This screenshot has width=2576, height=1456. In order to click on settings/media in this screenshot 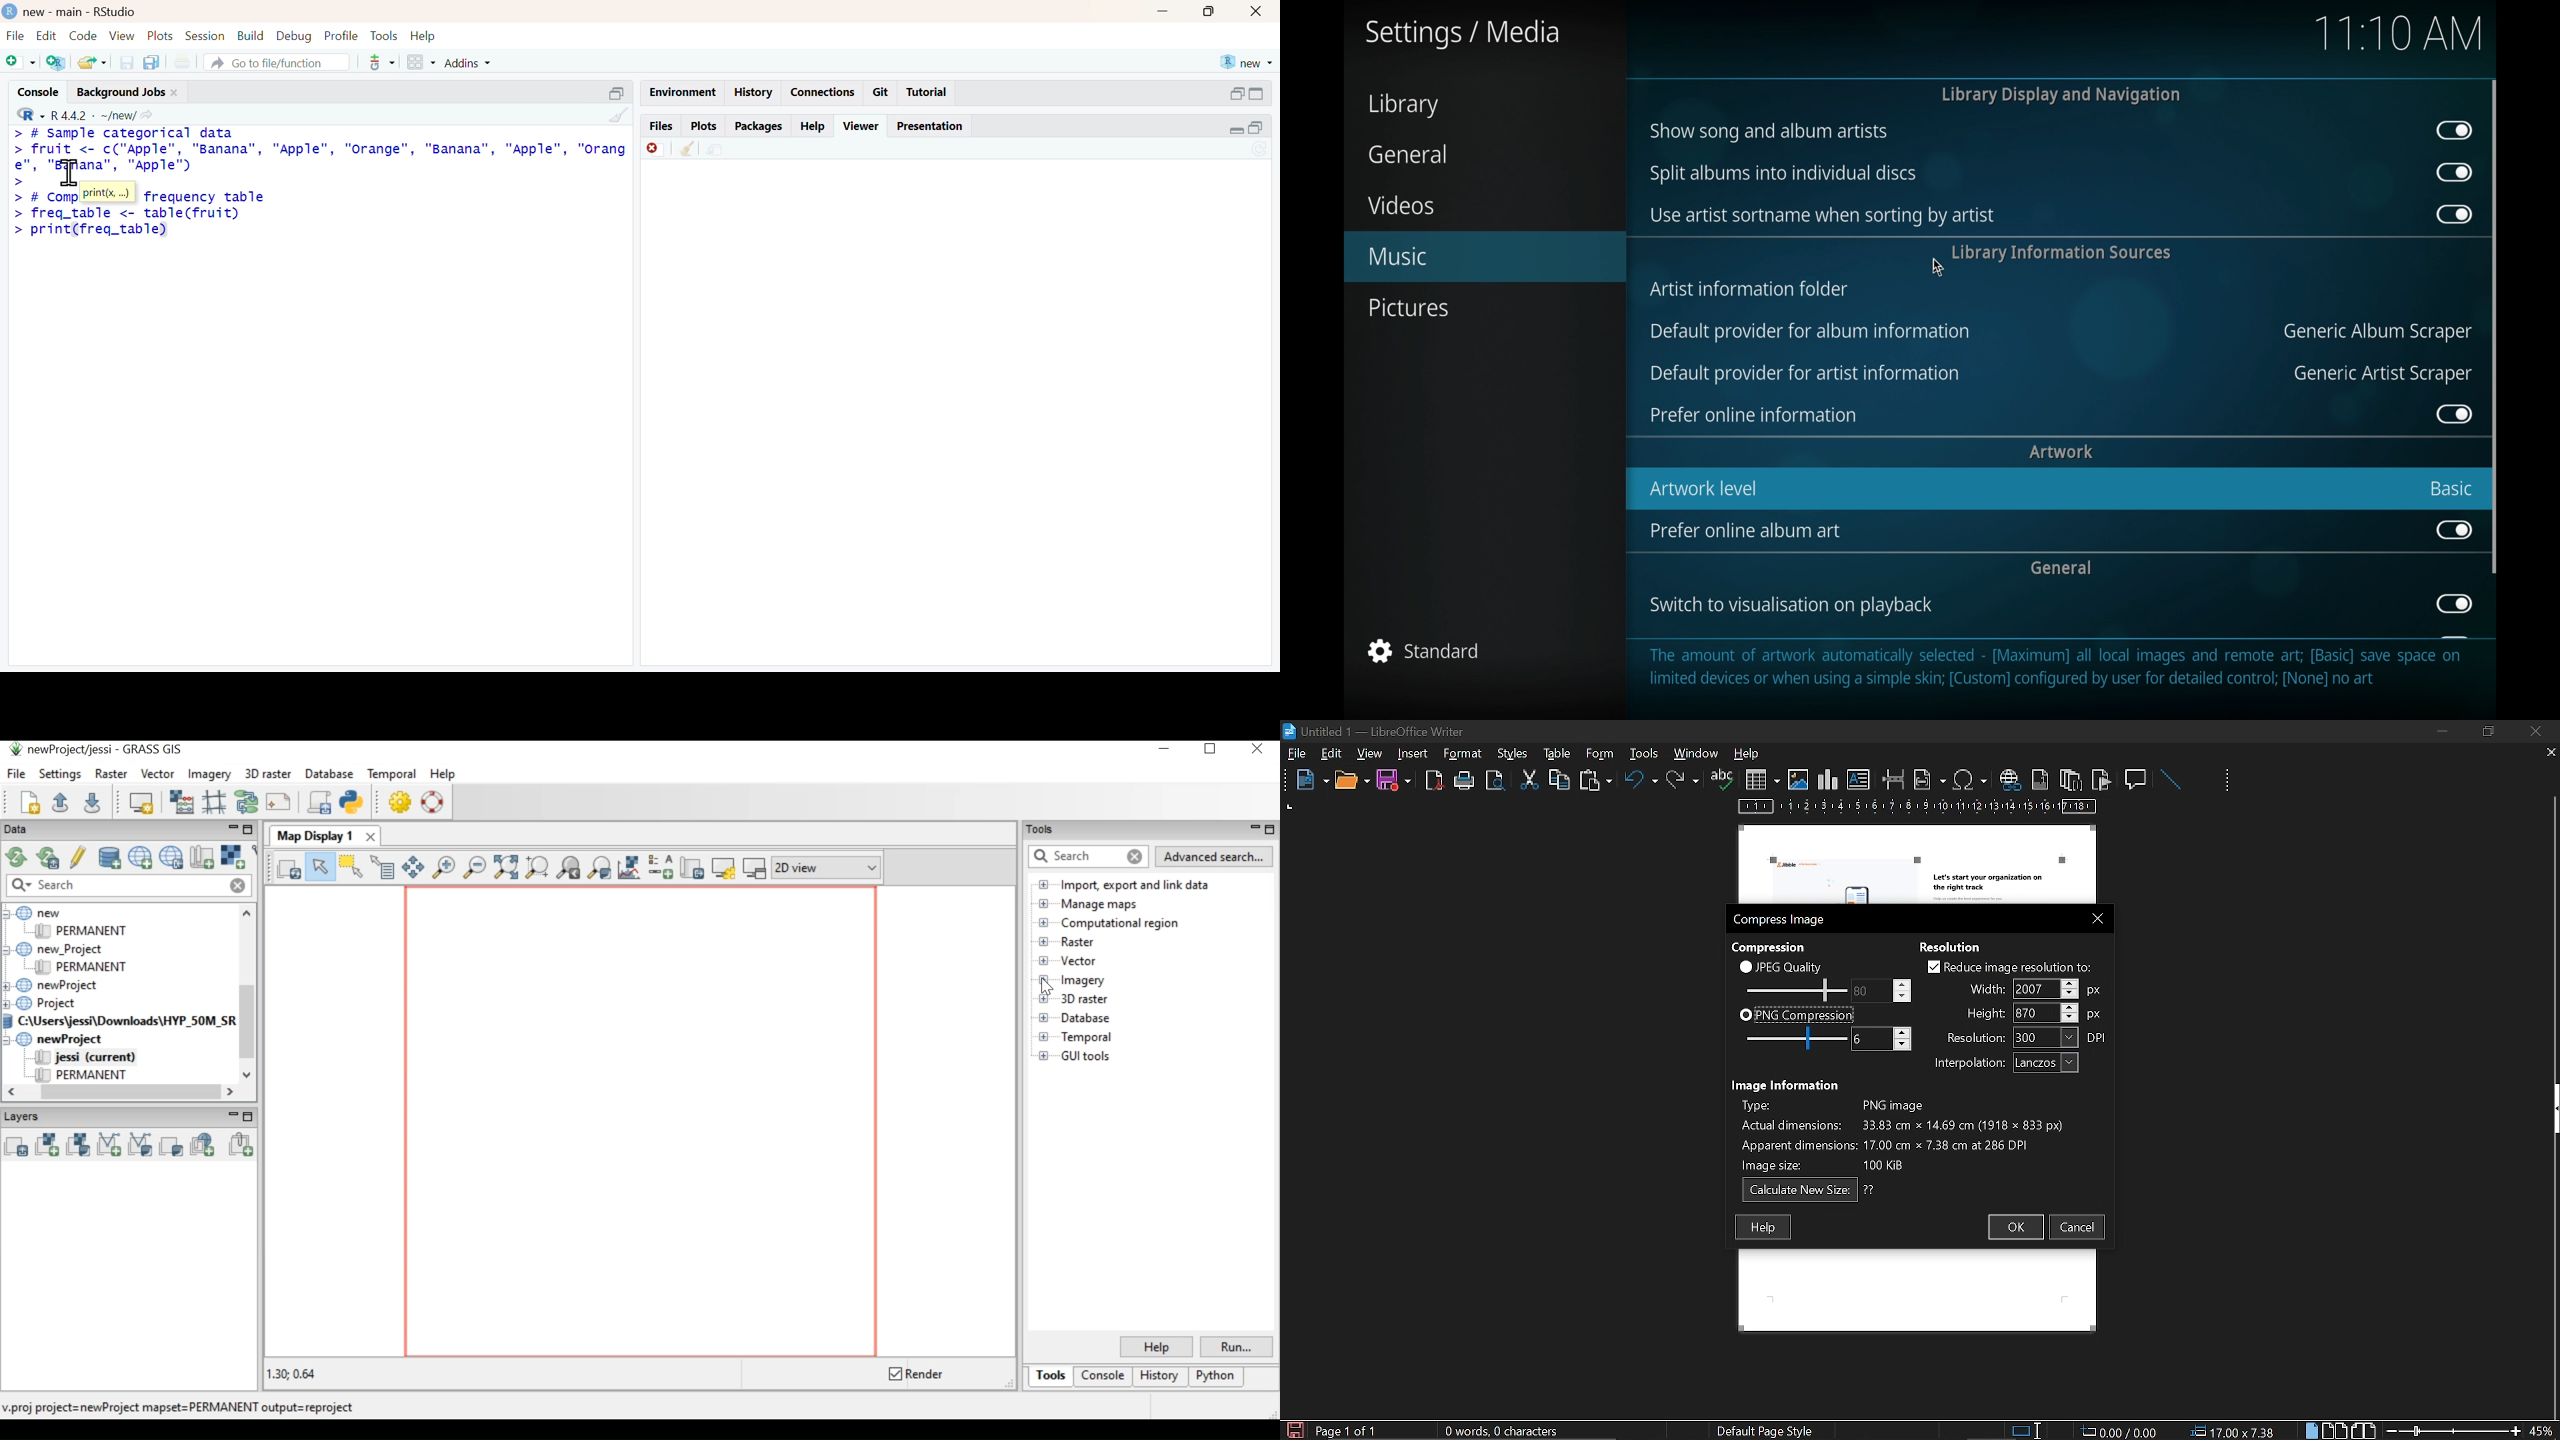, I will do `click(1463, 33)`.